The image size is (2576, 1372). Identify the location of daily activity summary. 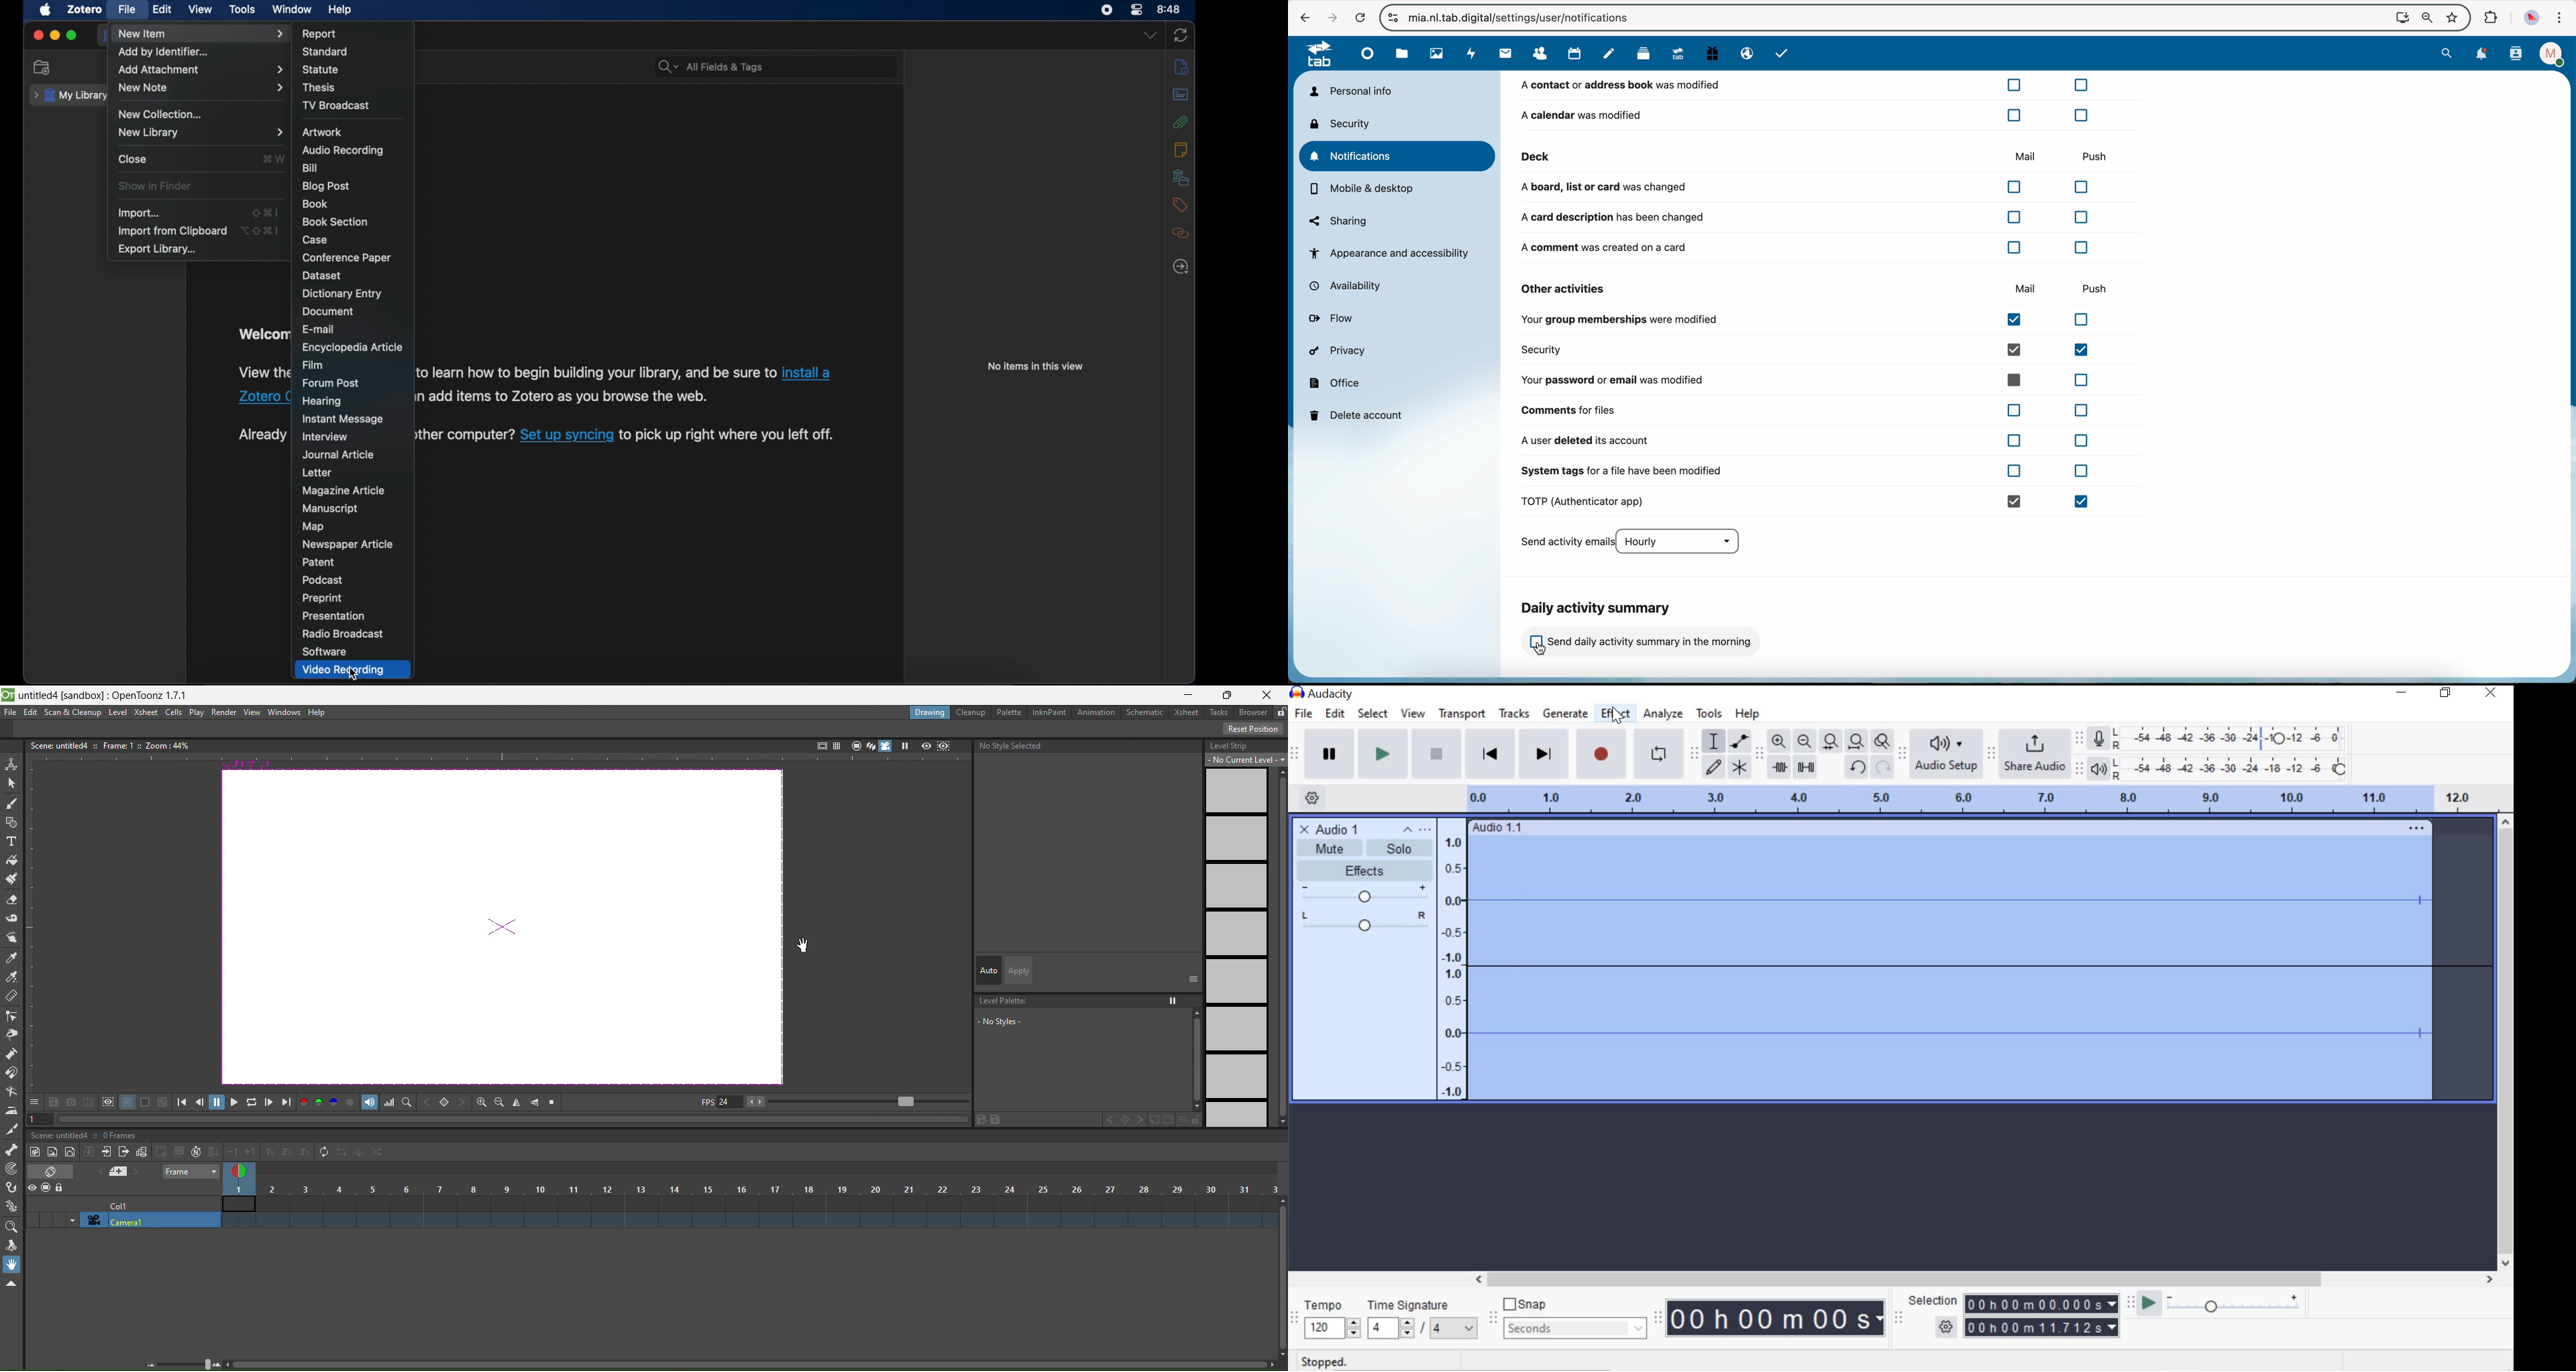
(1598, 608).